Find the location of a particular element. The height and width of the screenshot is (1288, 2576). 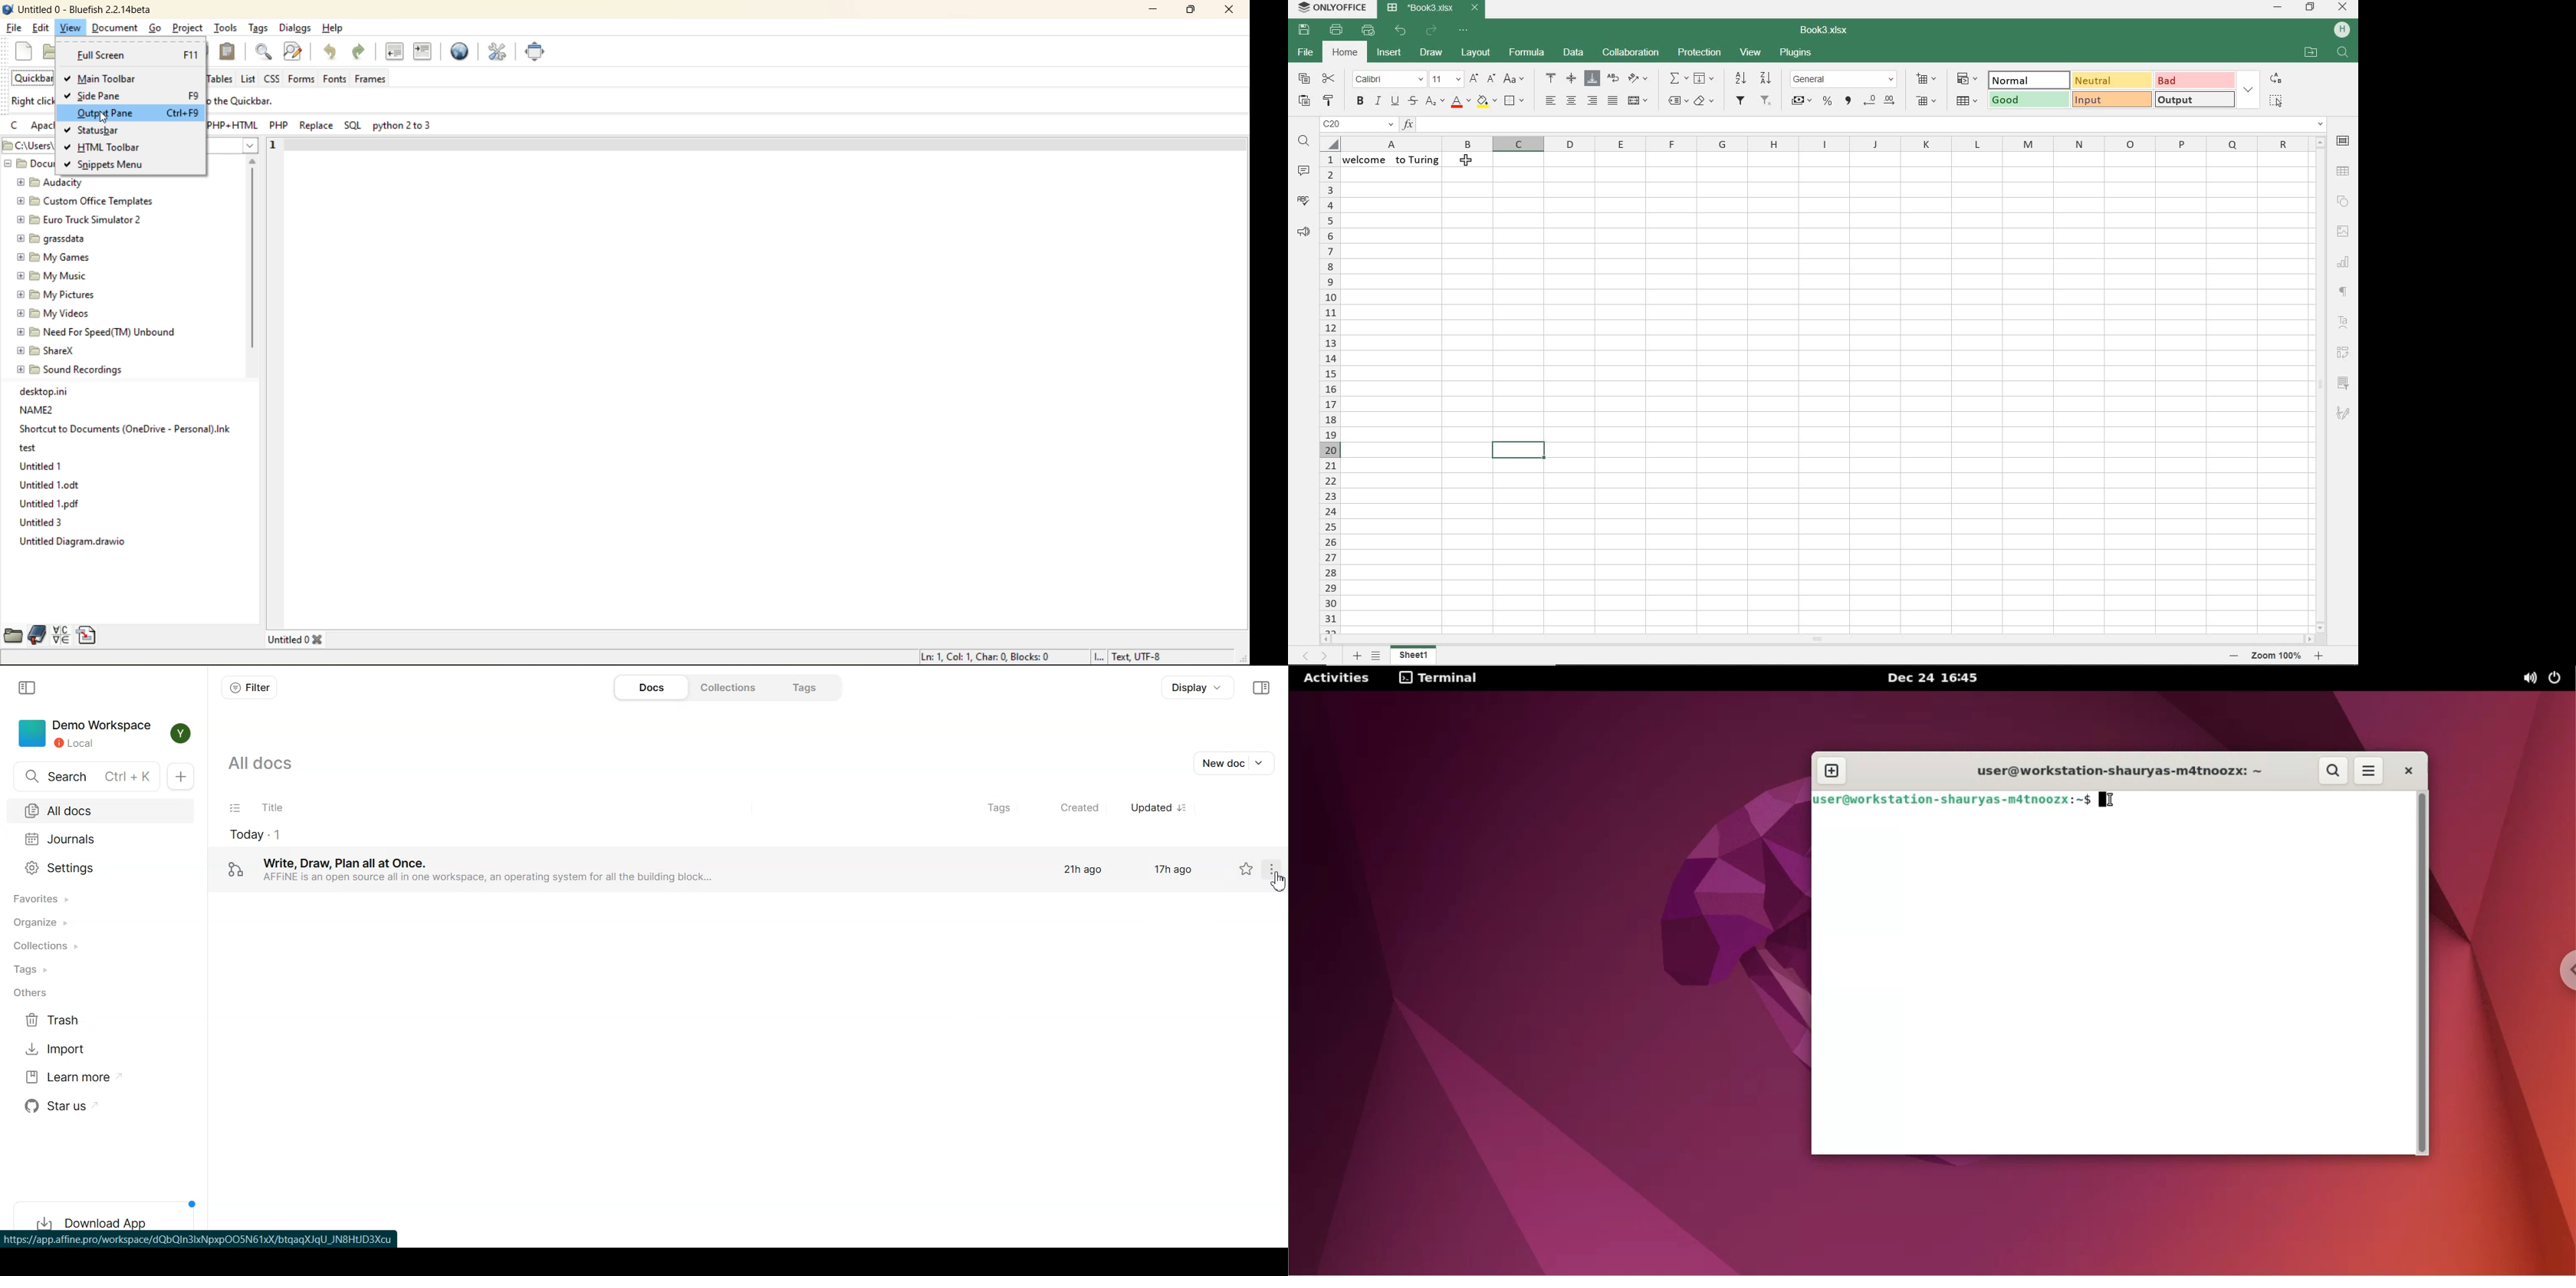

spell checking is located at coordinates (1304, 201).